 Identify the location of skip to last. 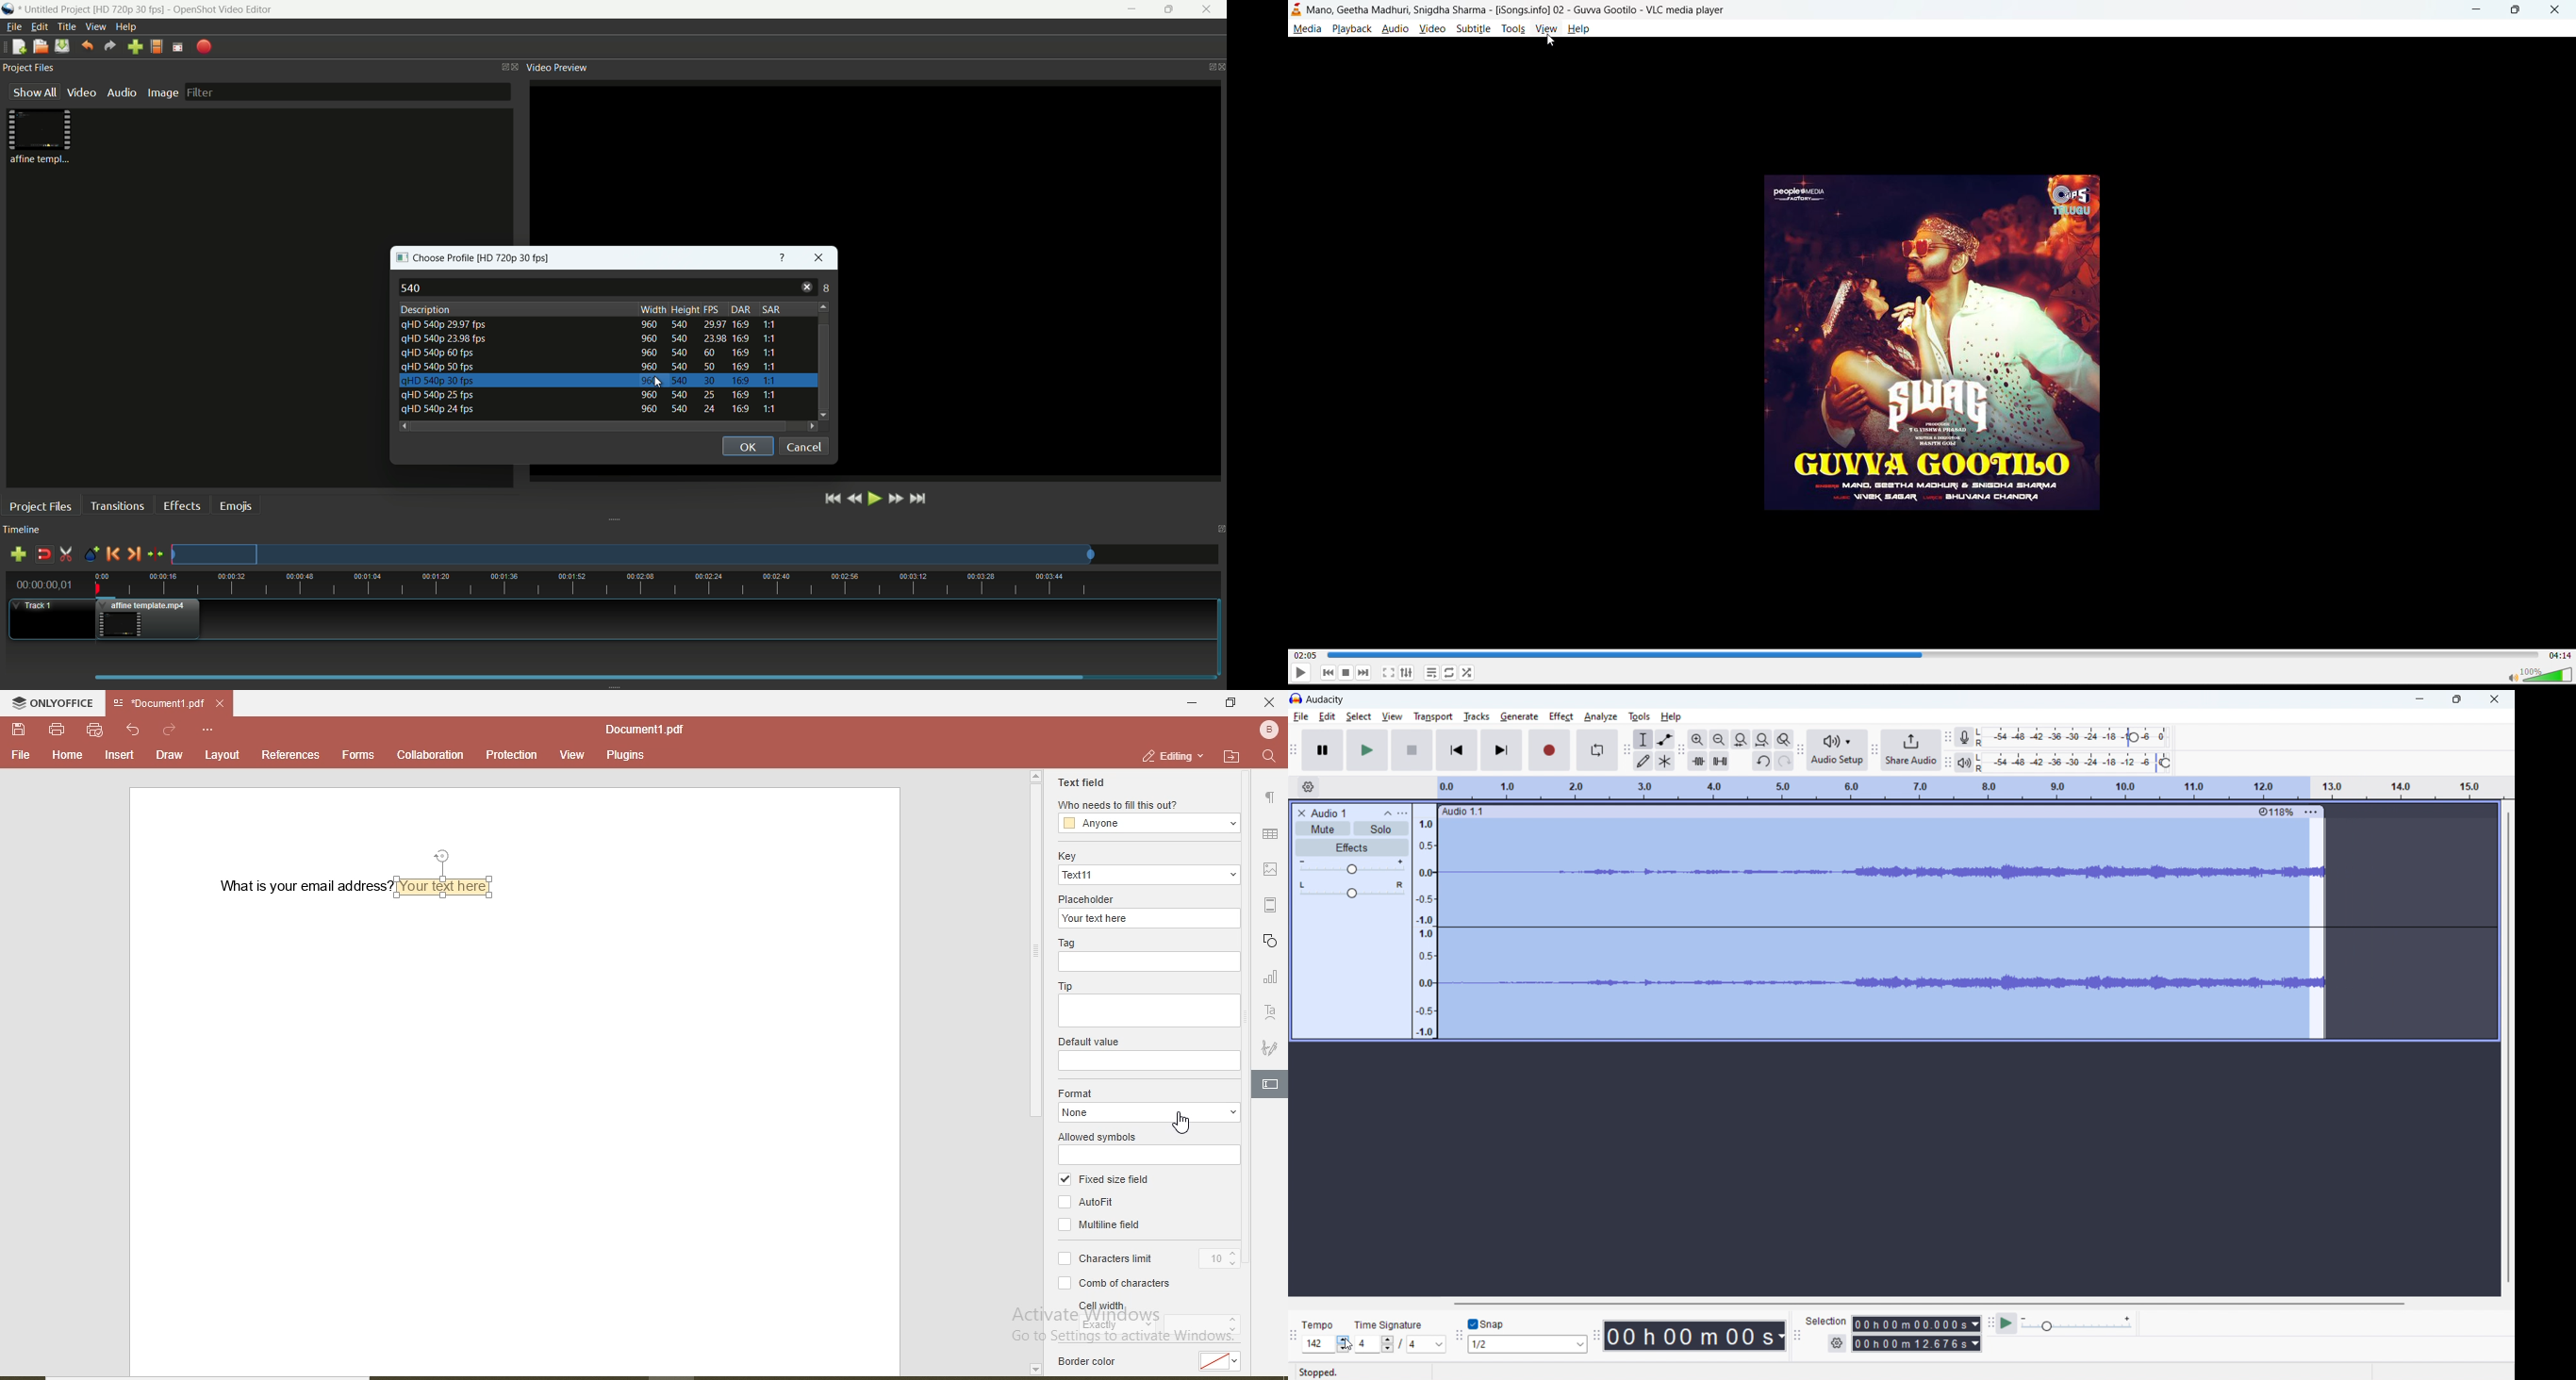
(1503, 750).